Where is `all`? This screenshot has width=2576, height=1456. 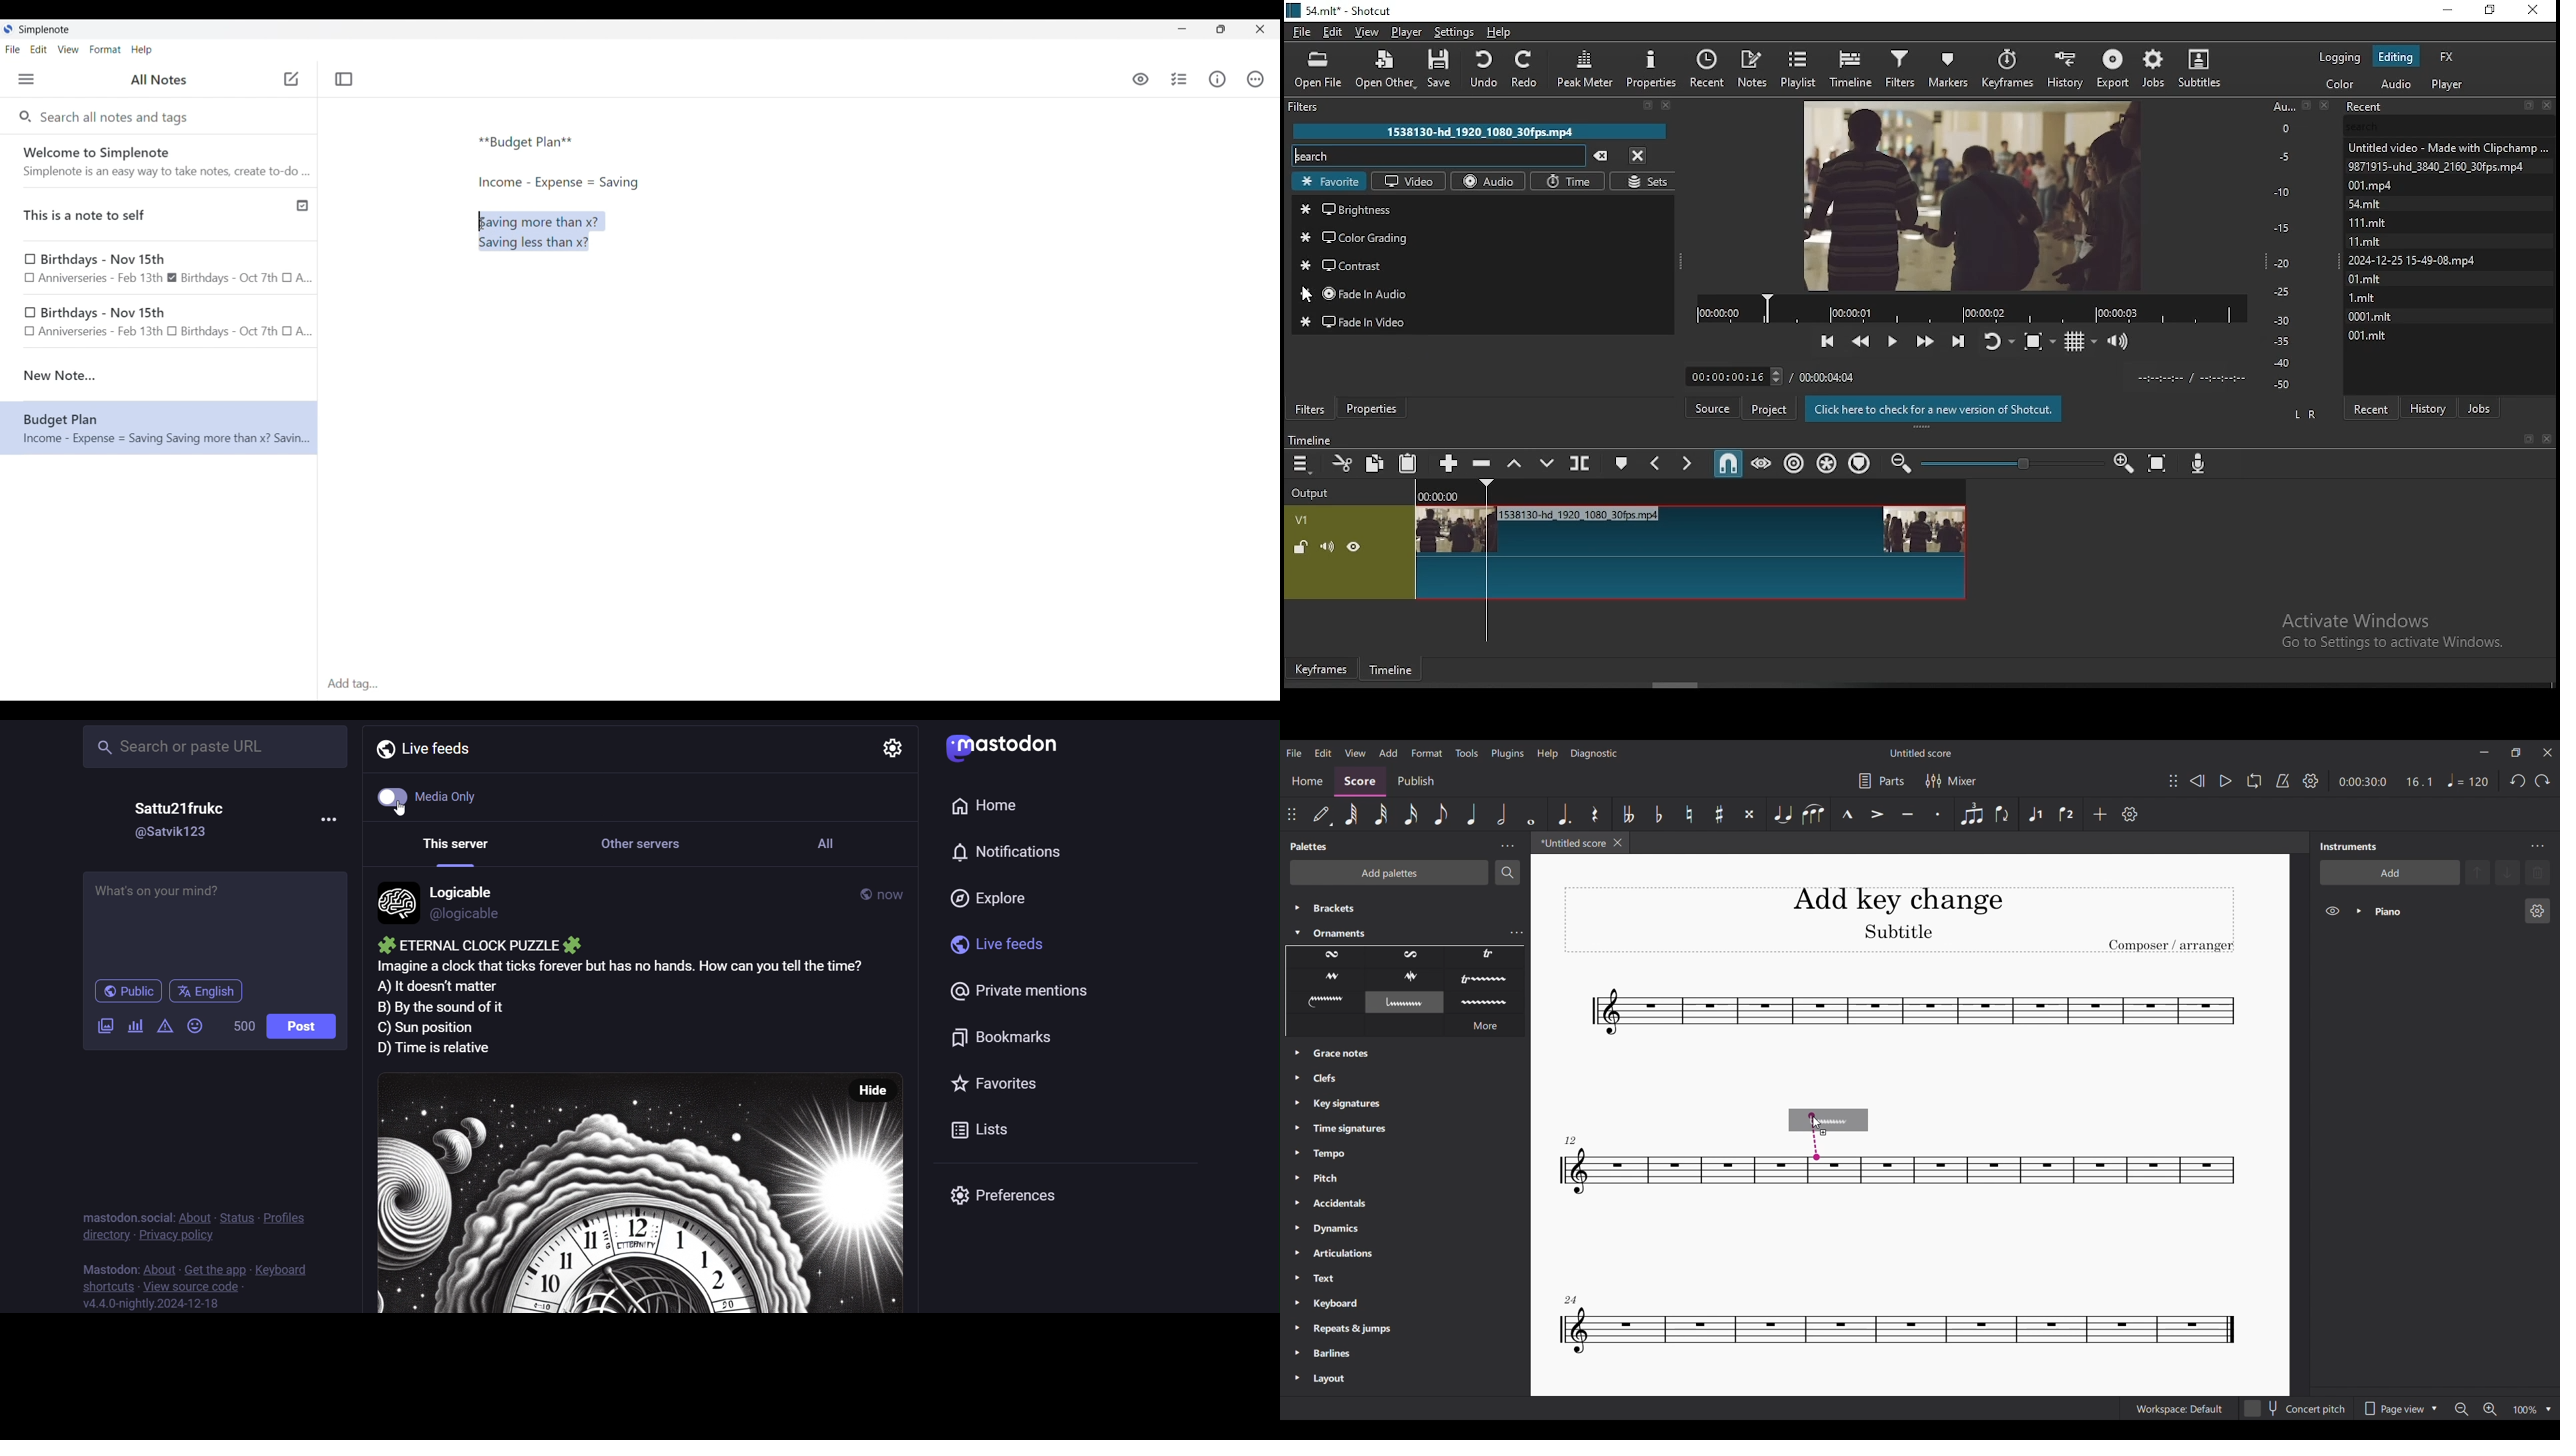
all is located at coordinates (834, 851).